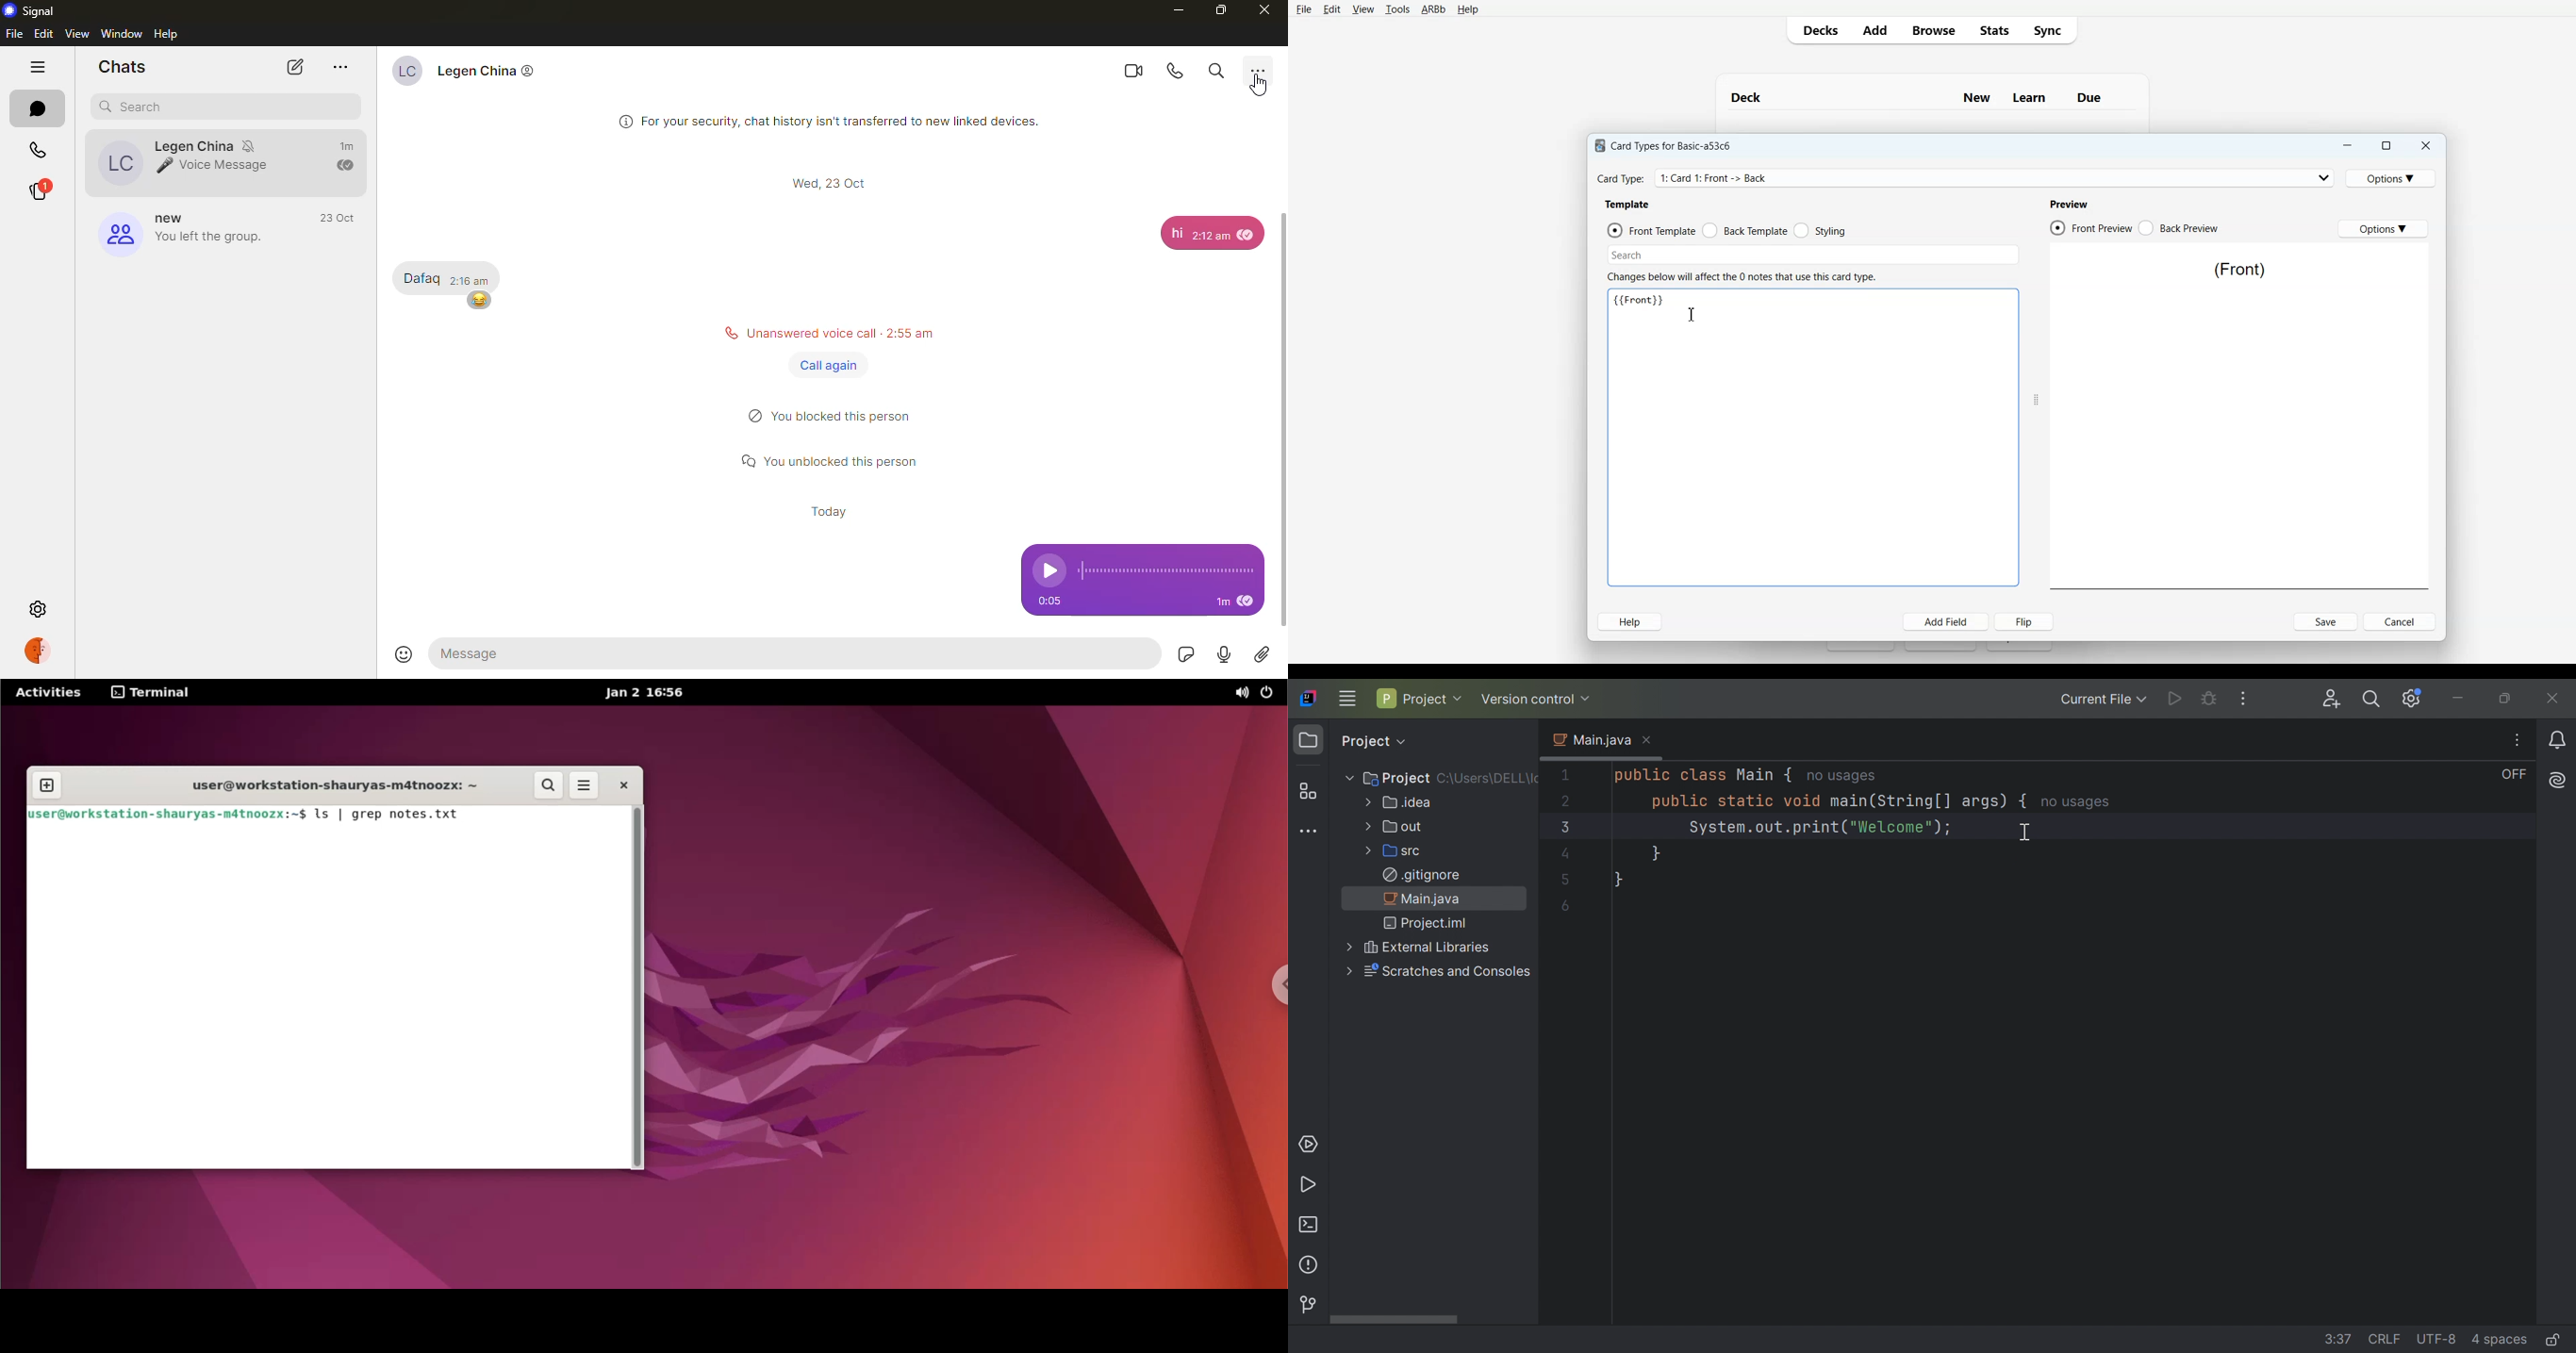 The width and height of the screenshot is (2576, 1372). What do you see at coordinates (1187, 654) in the screenshot?
I see `sticker` at bounding box center [1187, 654].